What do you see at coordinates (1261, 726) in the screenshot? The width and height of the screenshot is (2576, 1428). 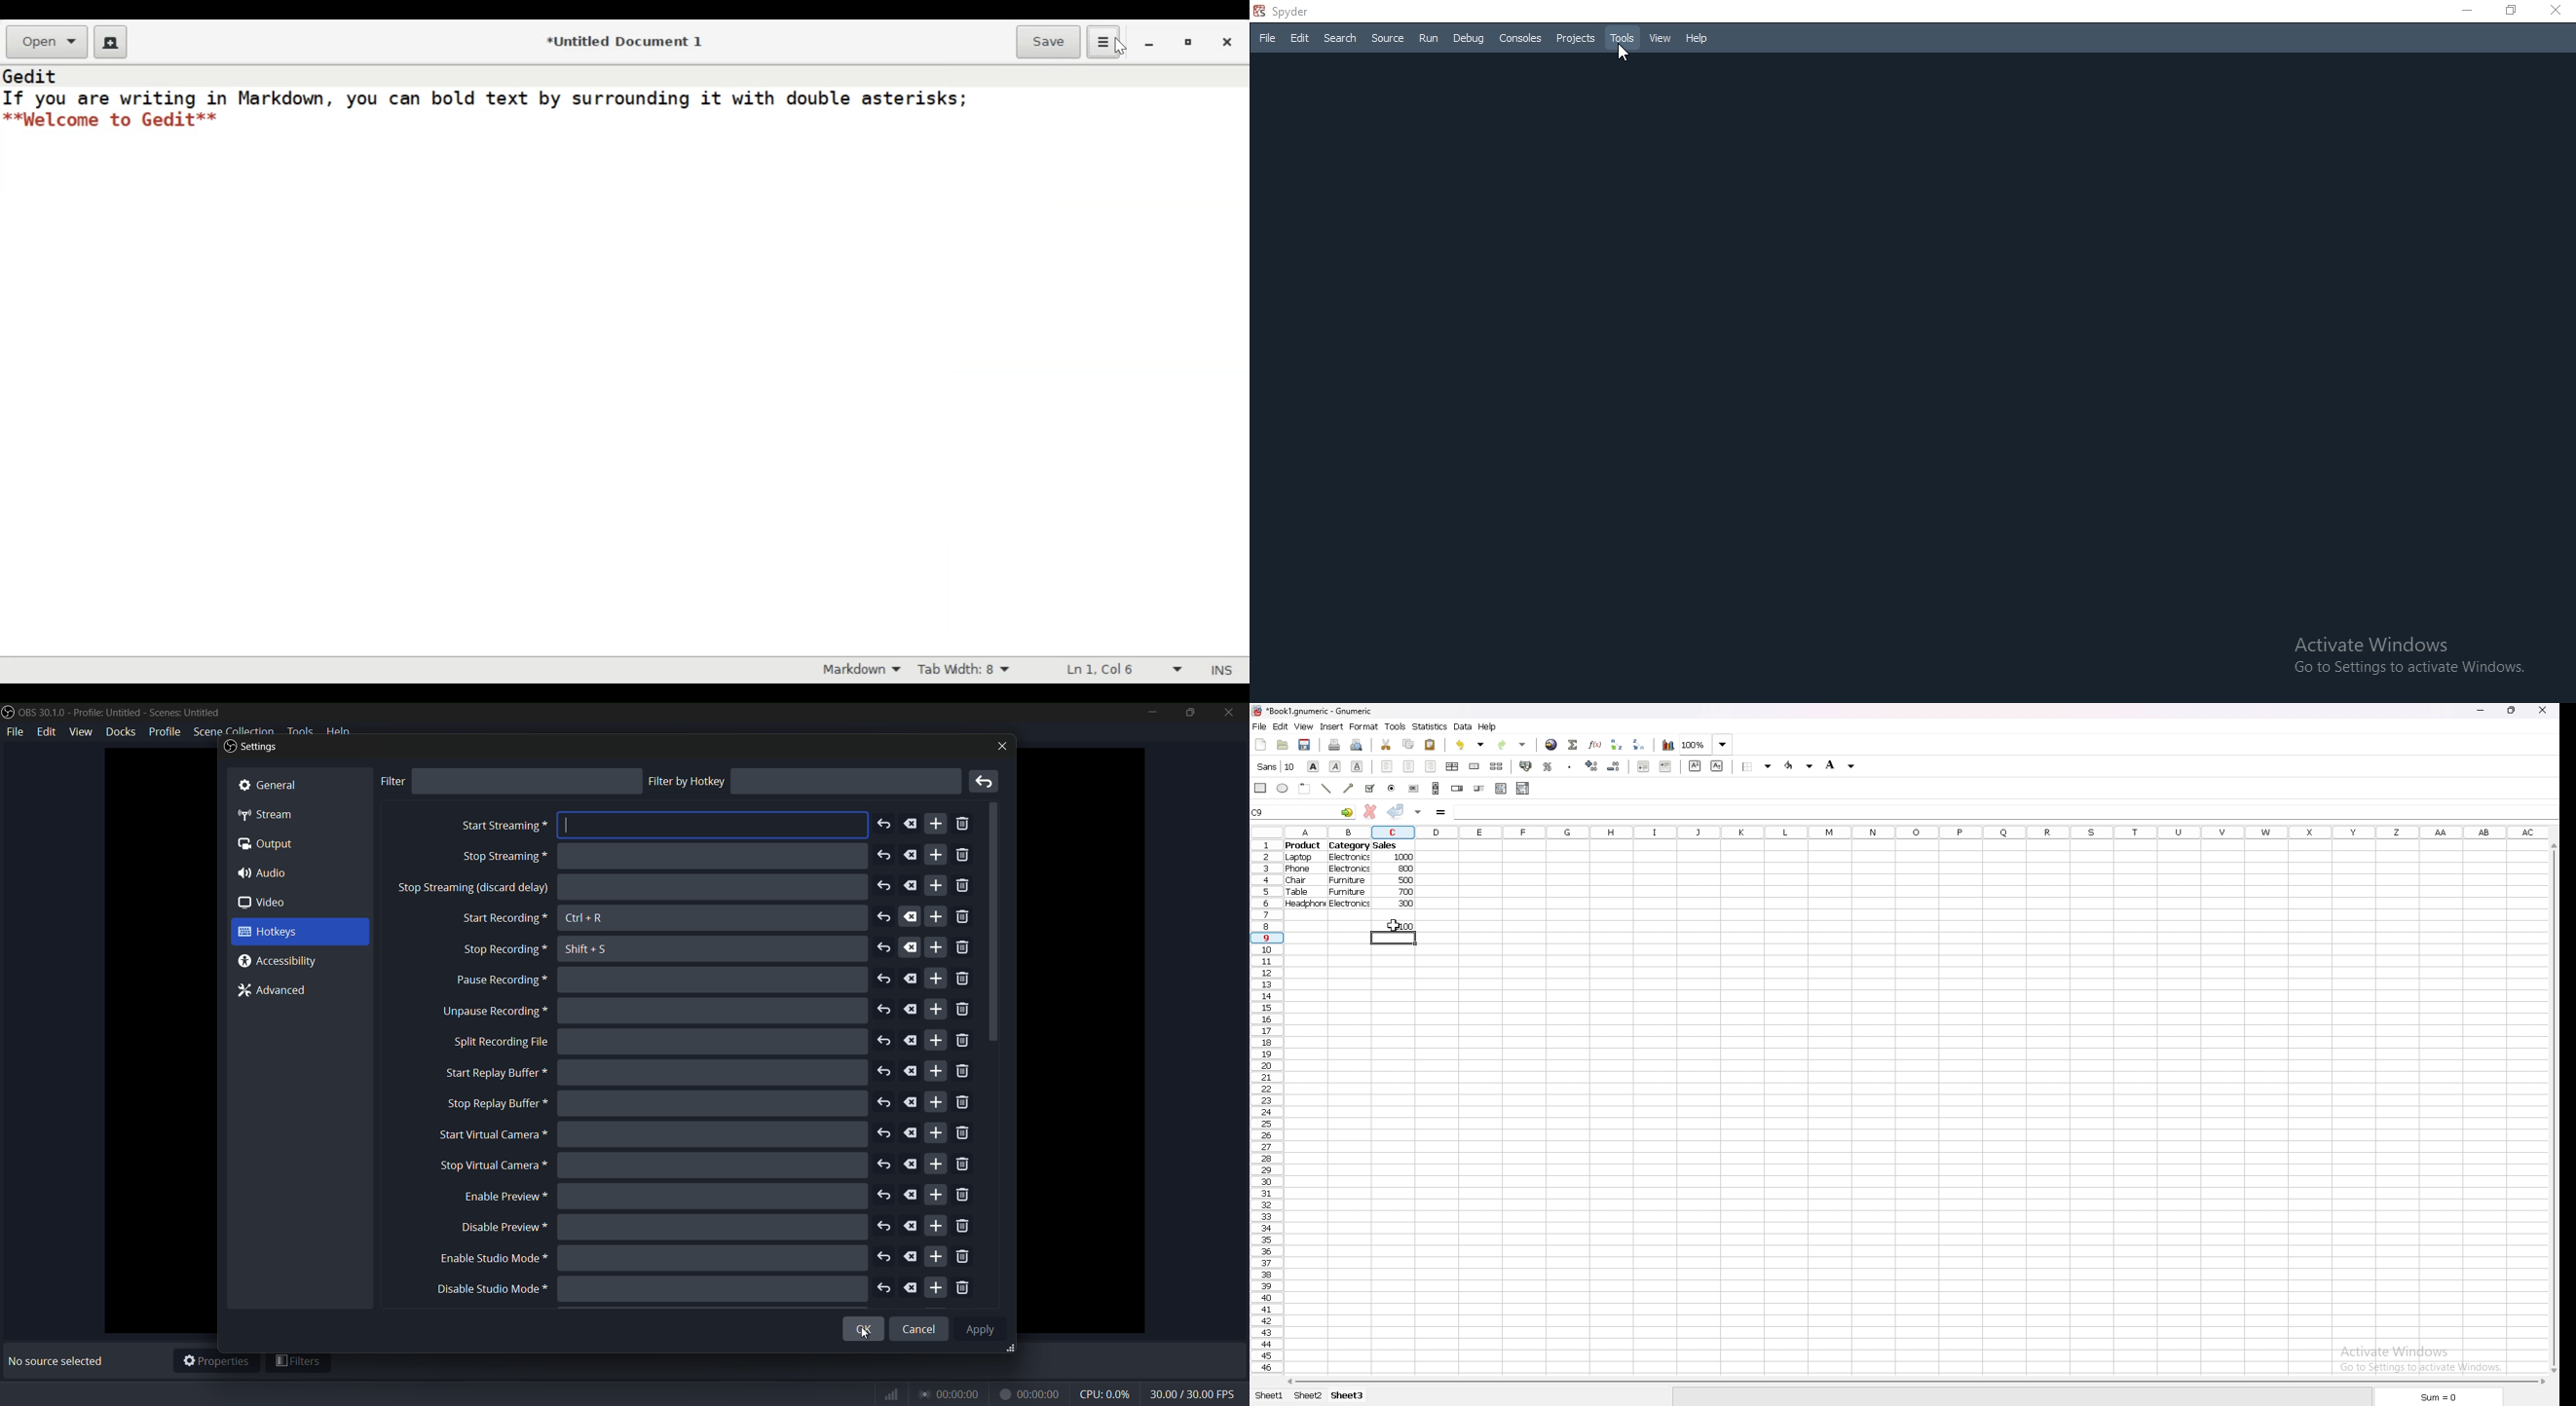 I see `file` at bounding box center [1261, 726].